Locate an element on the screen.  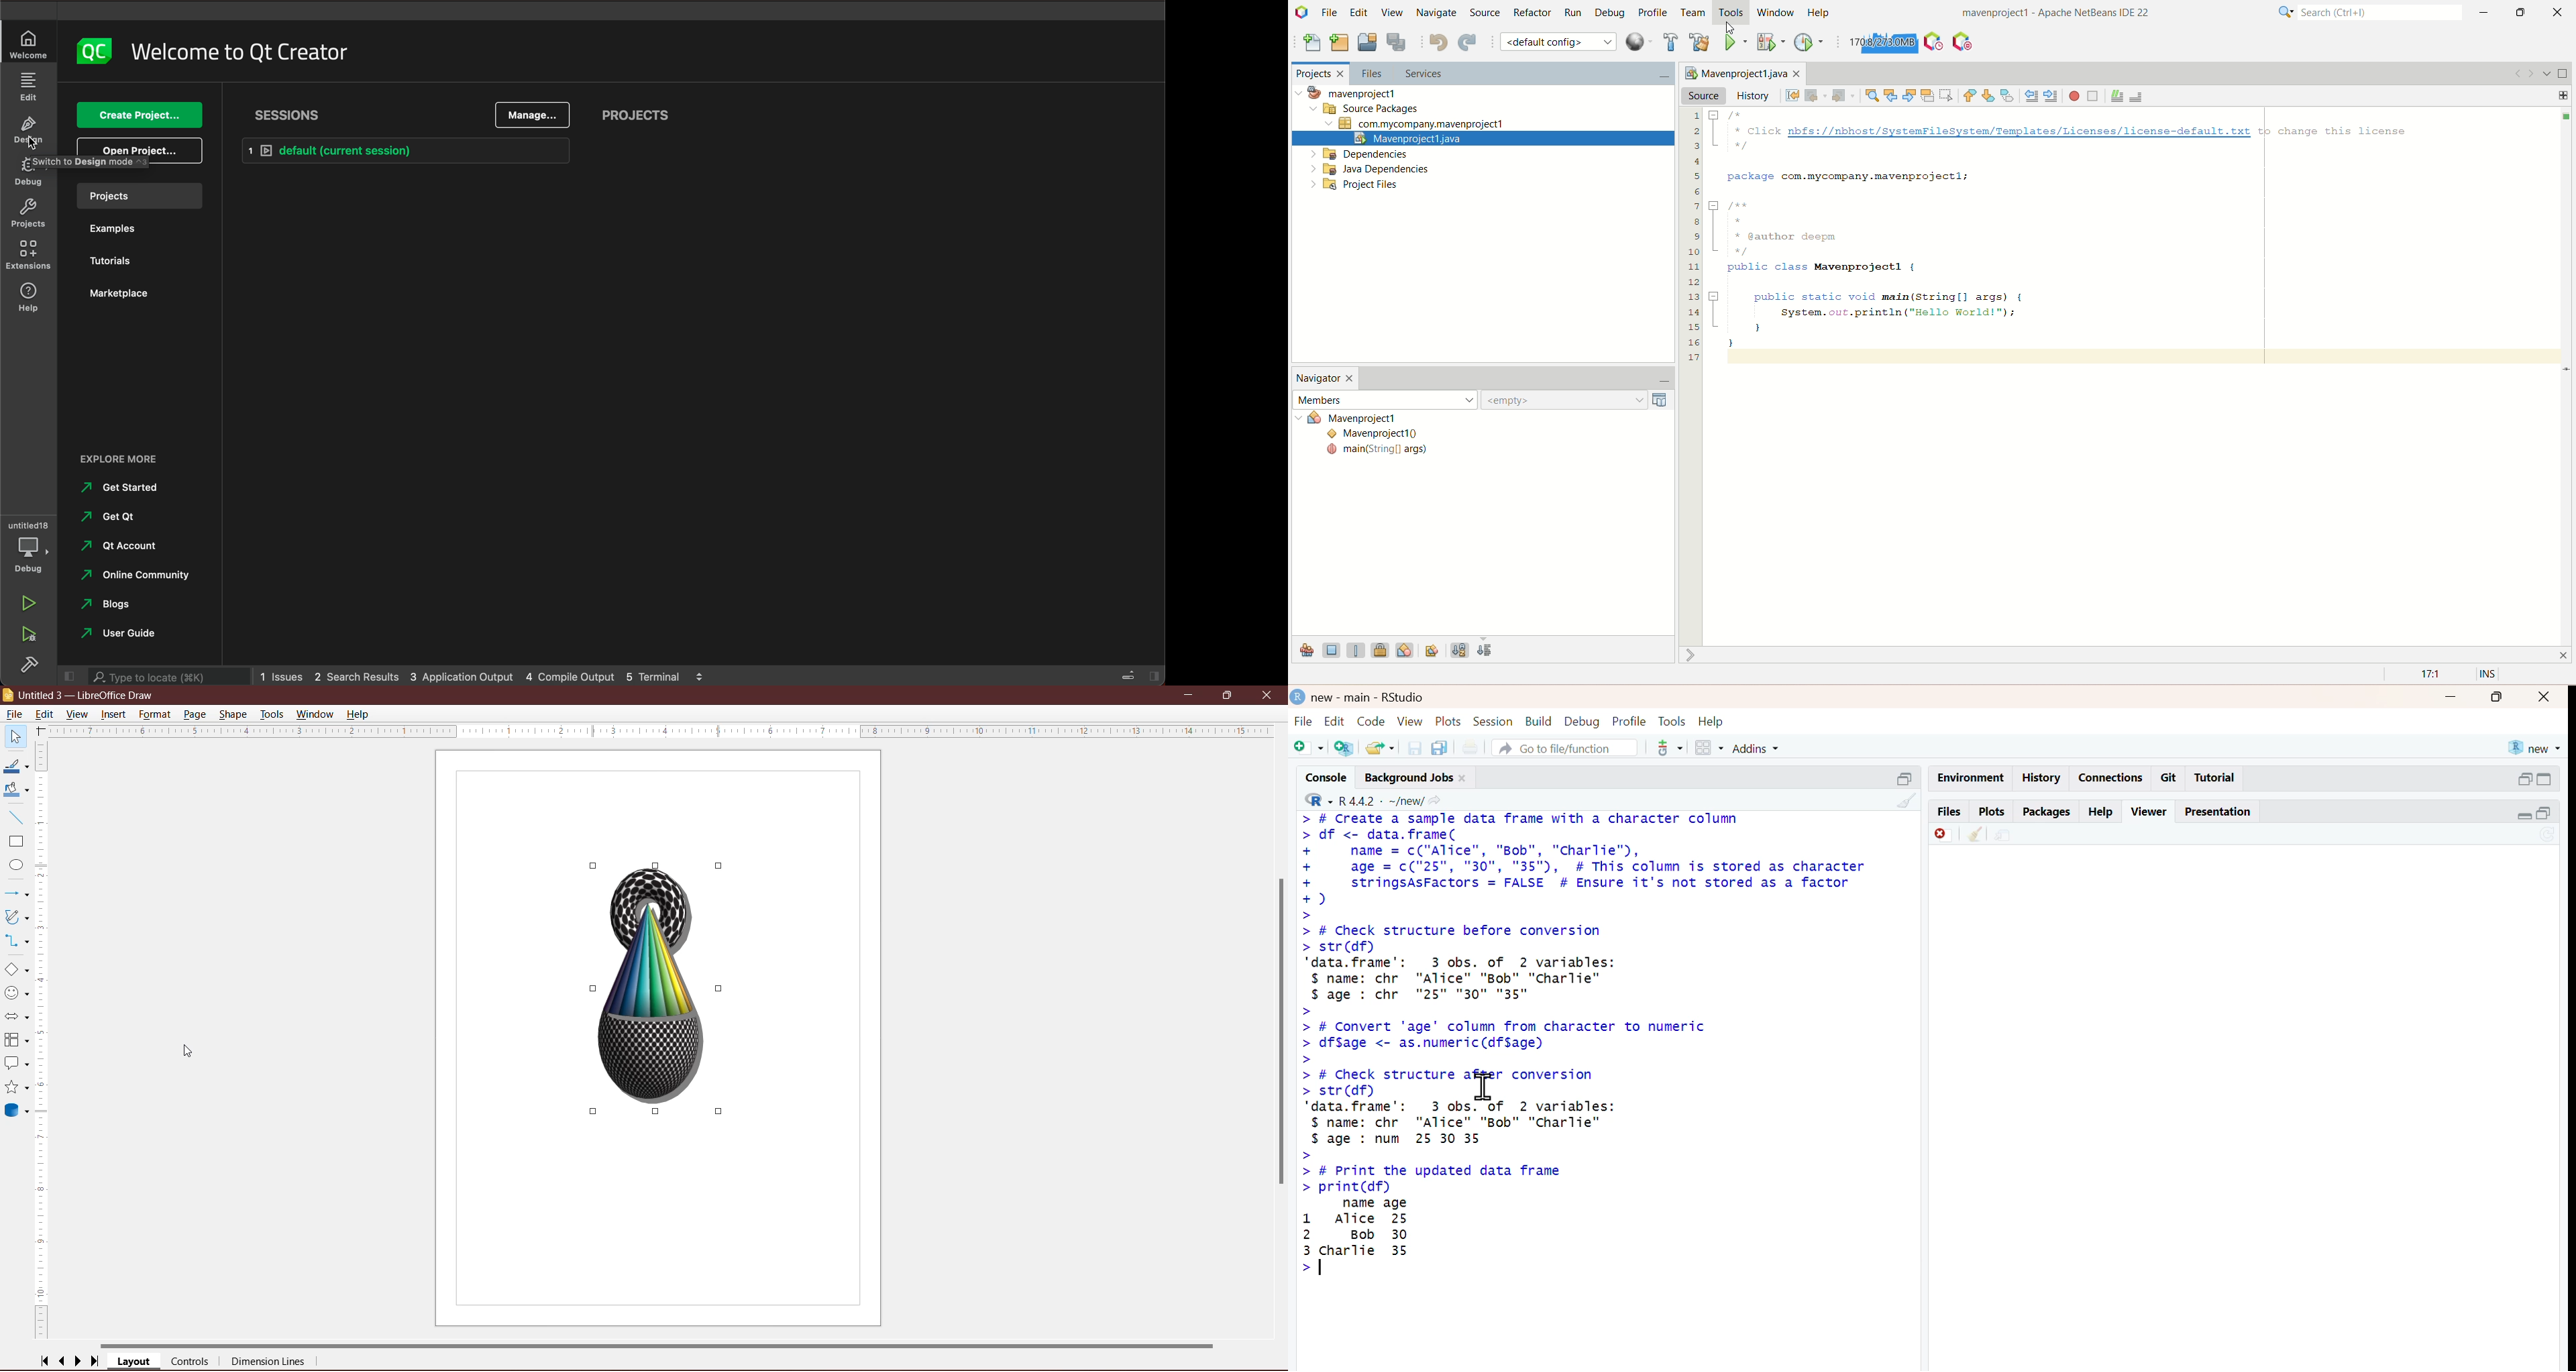
File is located at coordinates (15, 714).